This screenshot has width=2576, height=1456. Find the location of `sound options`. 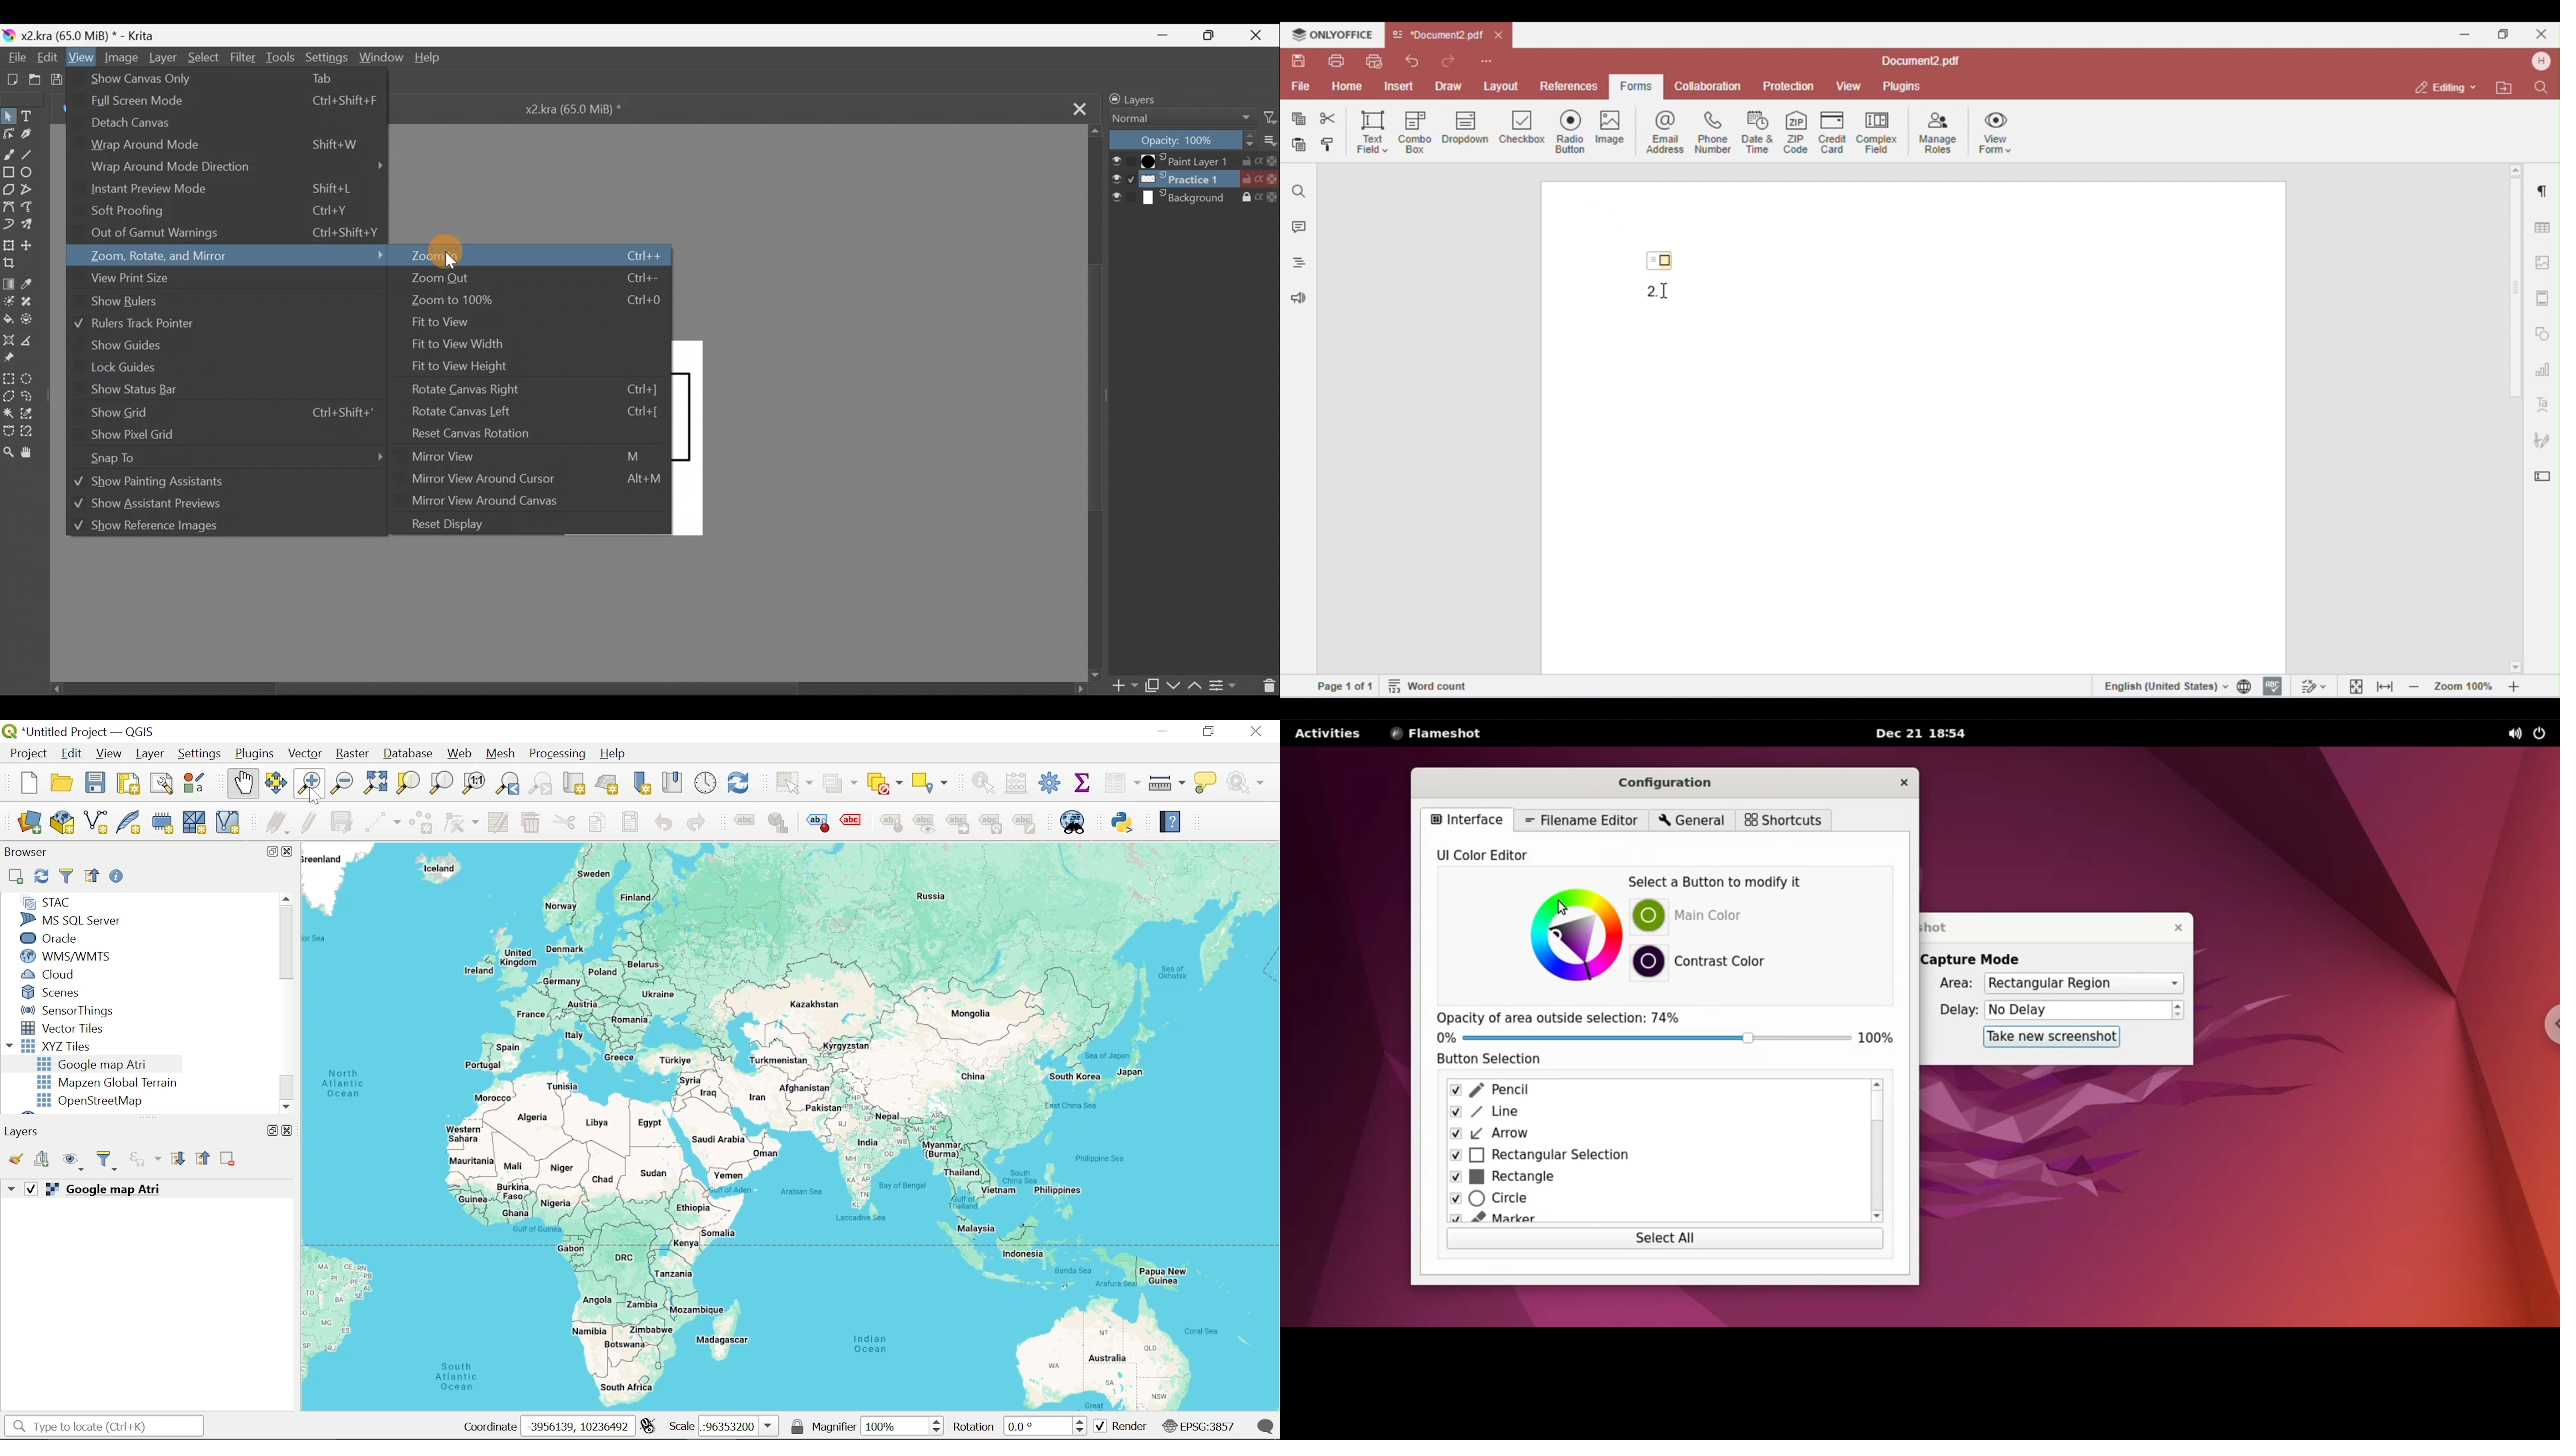

sound options is located at coordinates (2517, 734).